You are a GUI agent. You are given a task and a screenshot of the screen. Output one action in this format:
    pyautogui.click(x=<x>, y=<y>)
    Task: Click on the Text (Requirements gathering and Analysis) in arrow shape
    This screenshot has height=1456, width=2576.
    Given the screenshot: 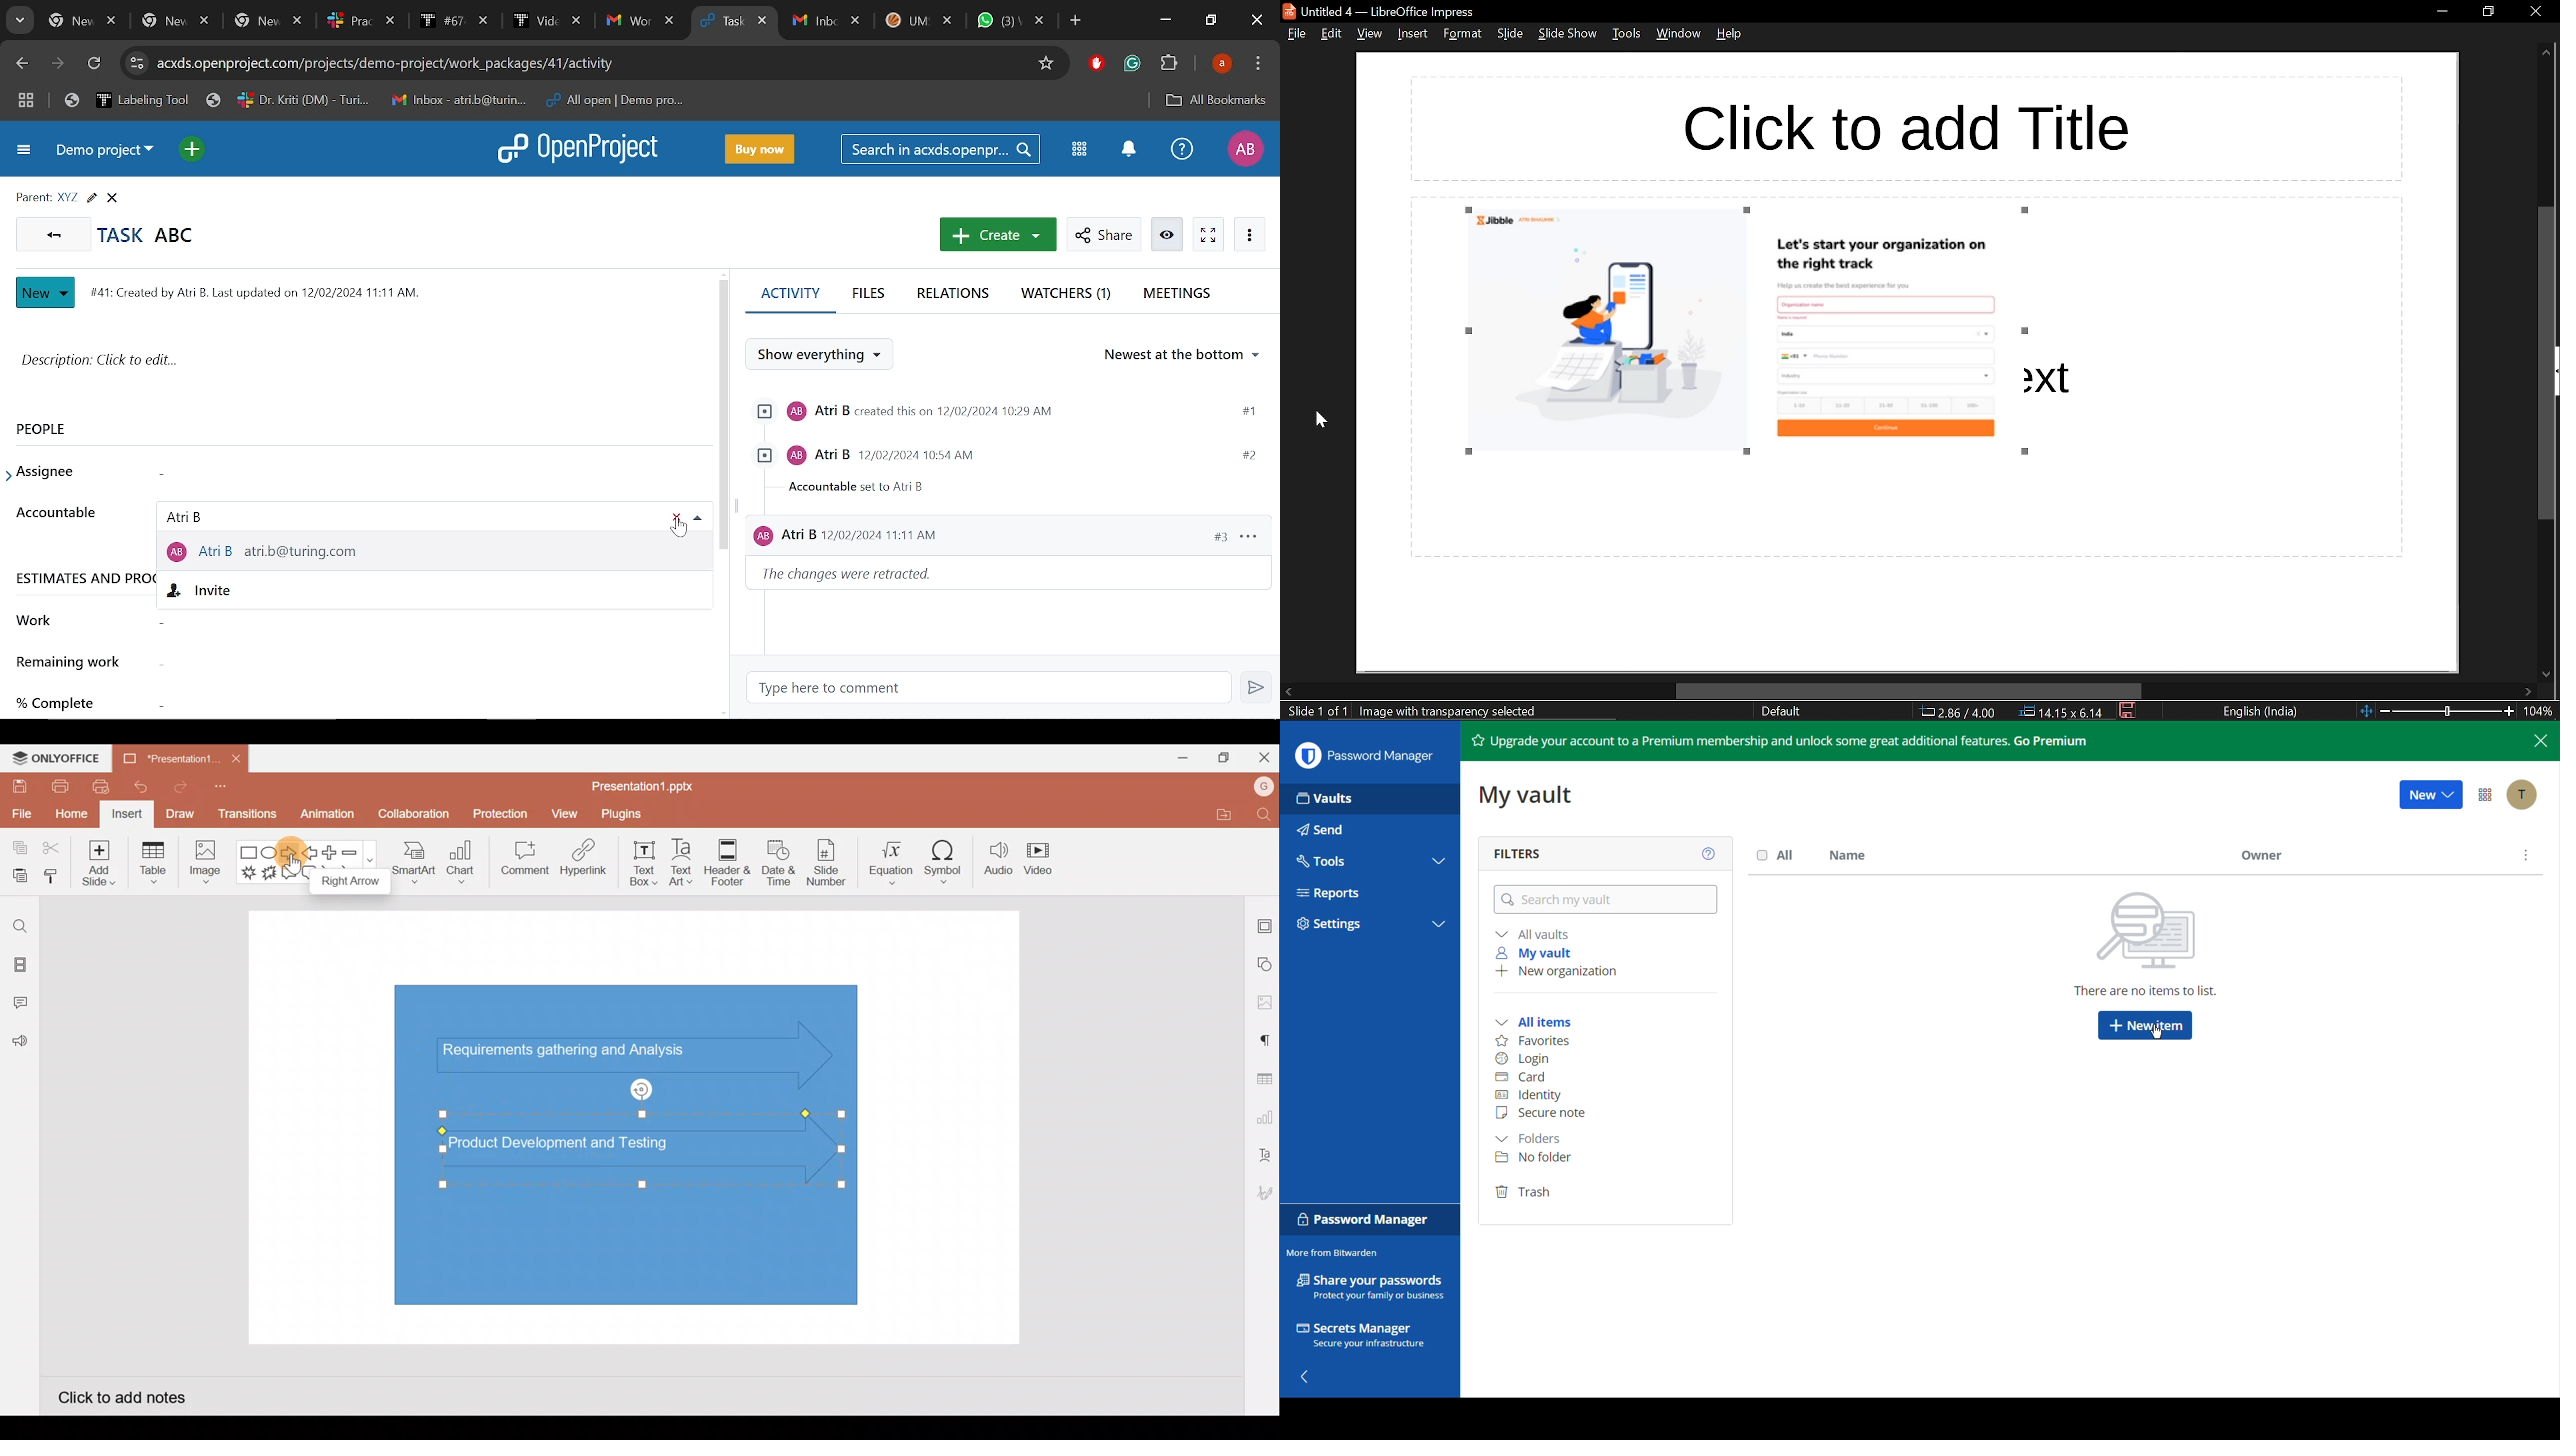 What is the action you would take?
    pyautogui.click(x=575, y=1052)
    